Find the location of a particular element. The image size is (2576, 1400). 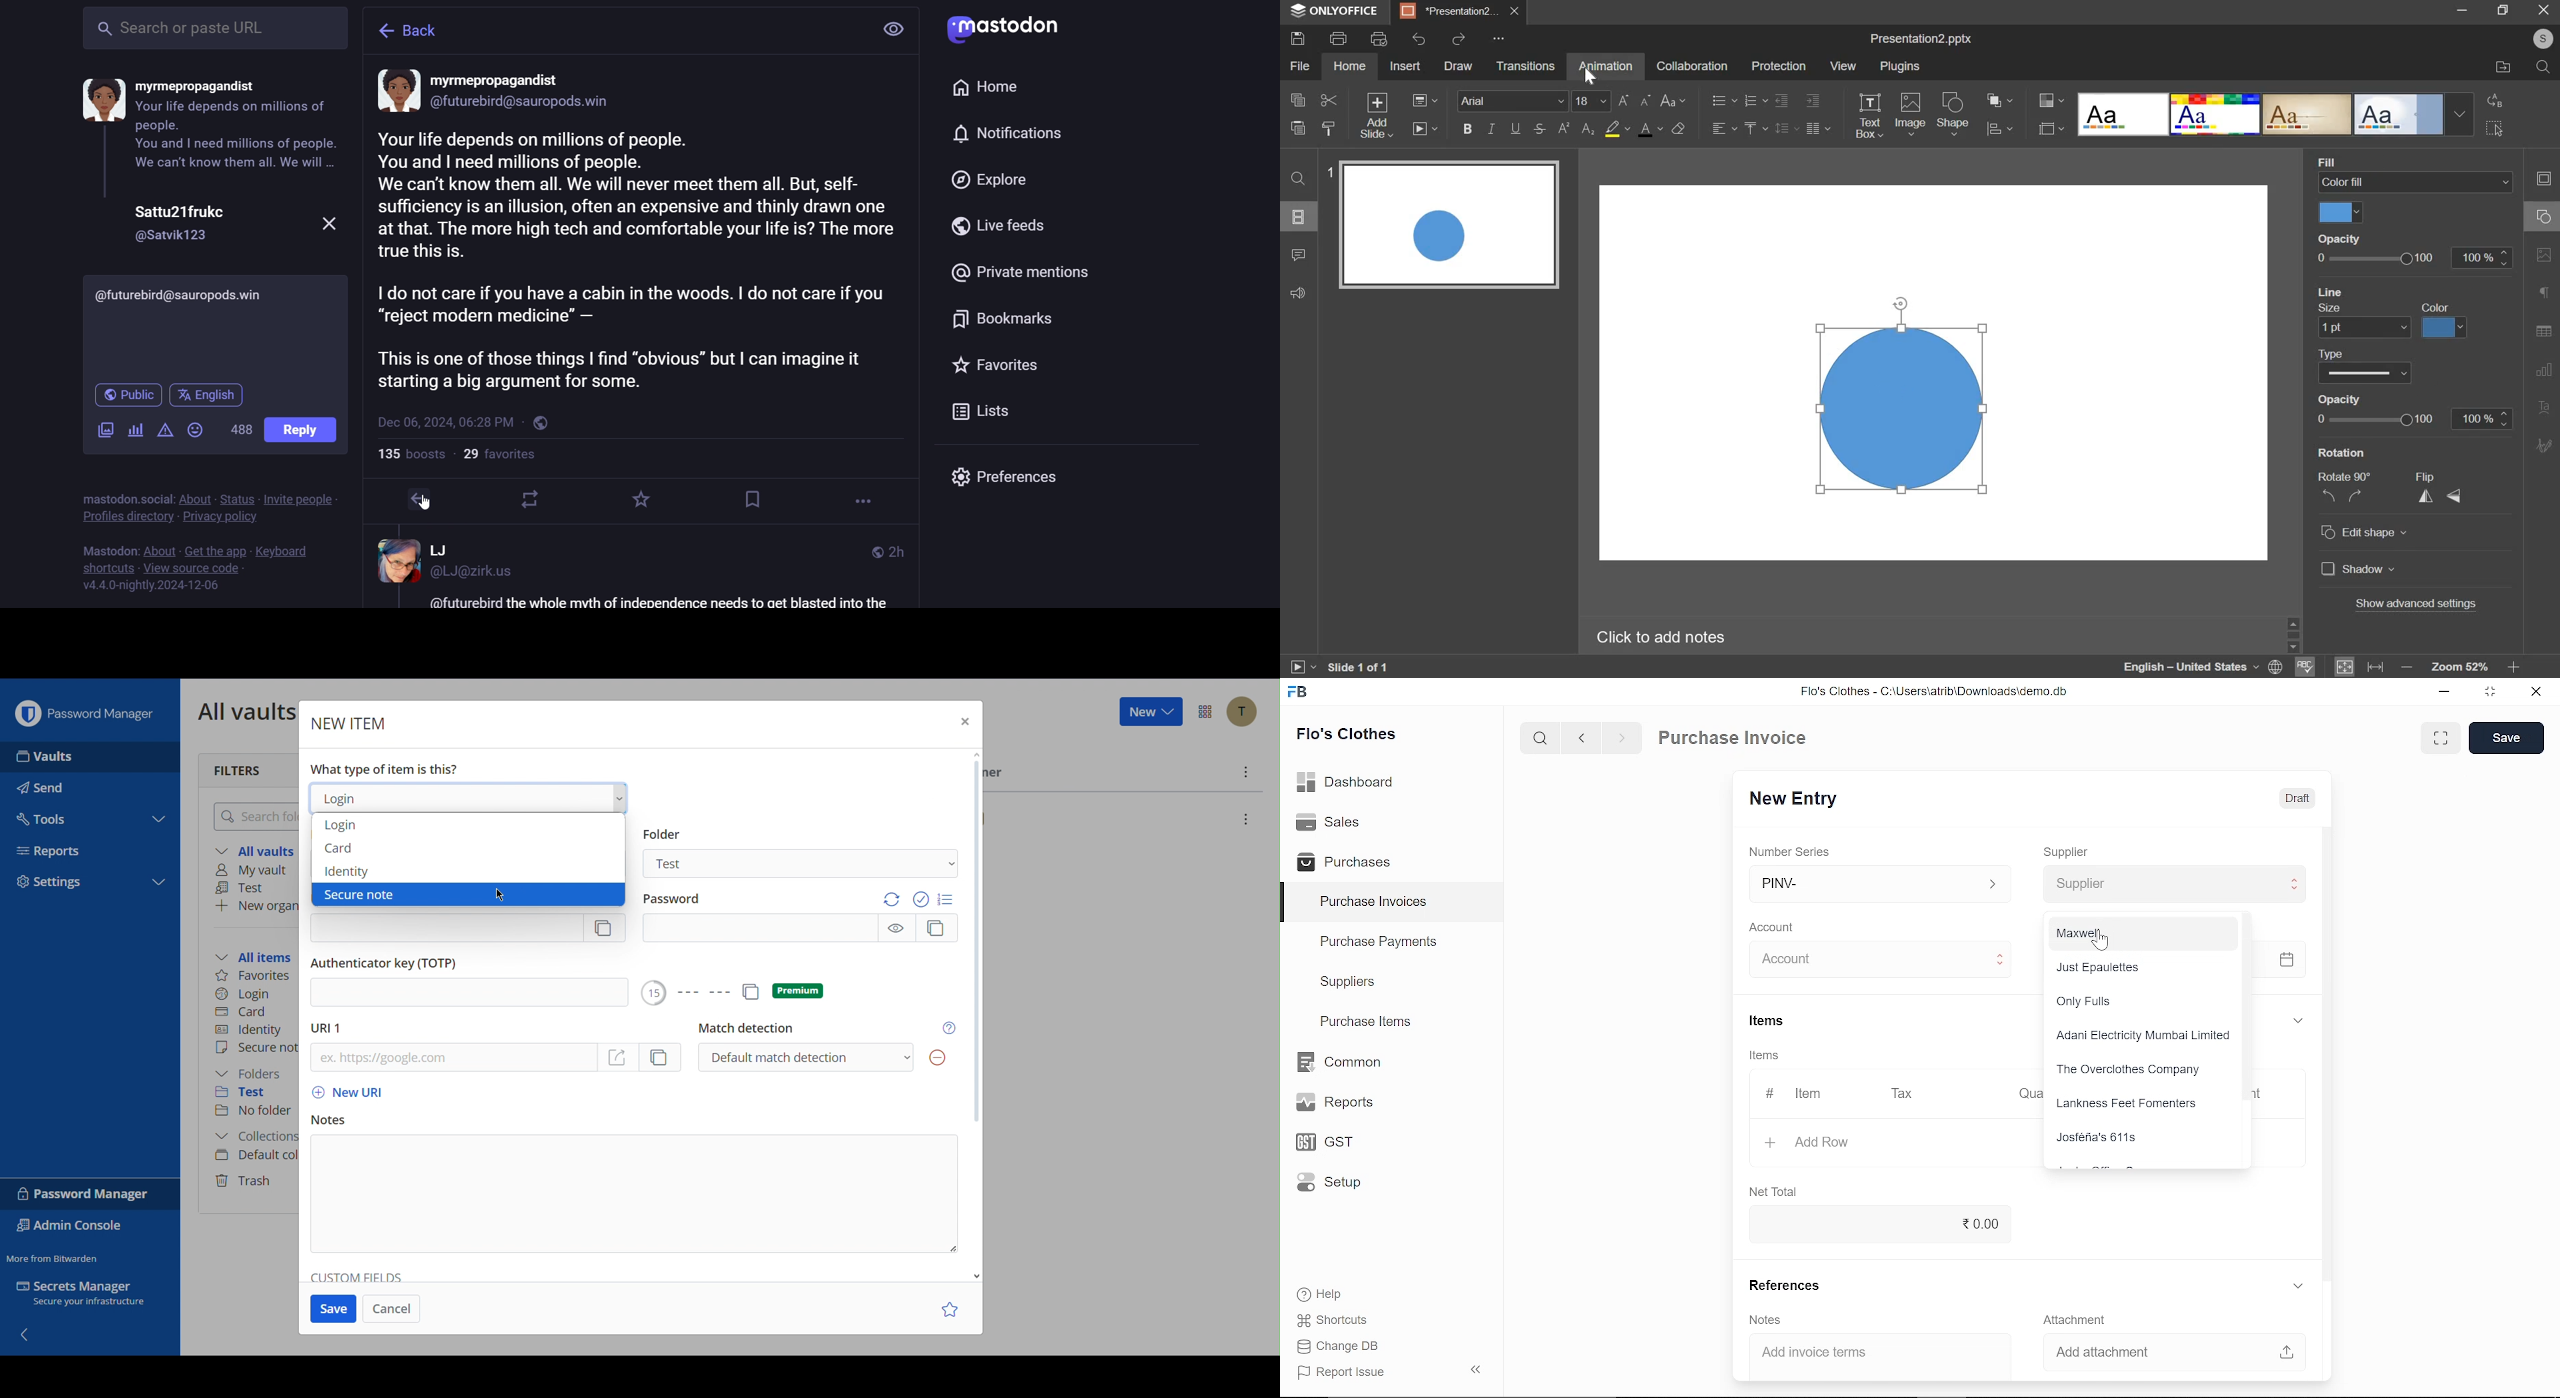

insert is located at coordinates (1405, 66).